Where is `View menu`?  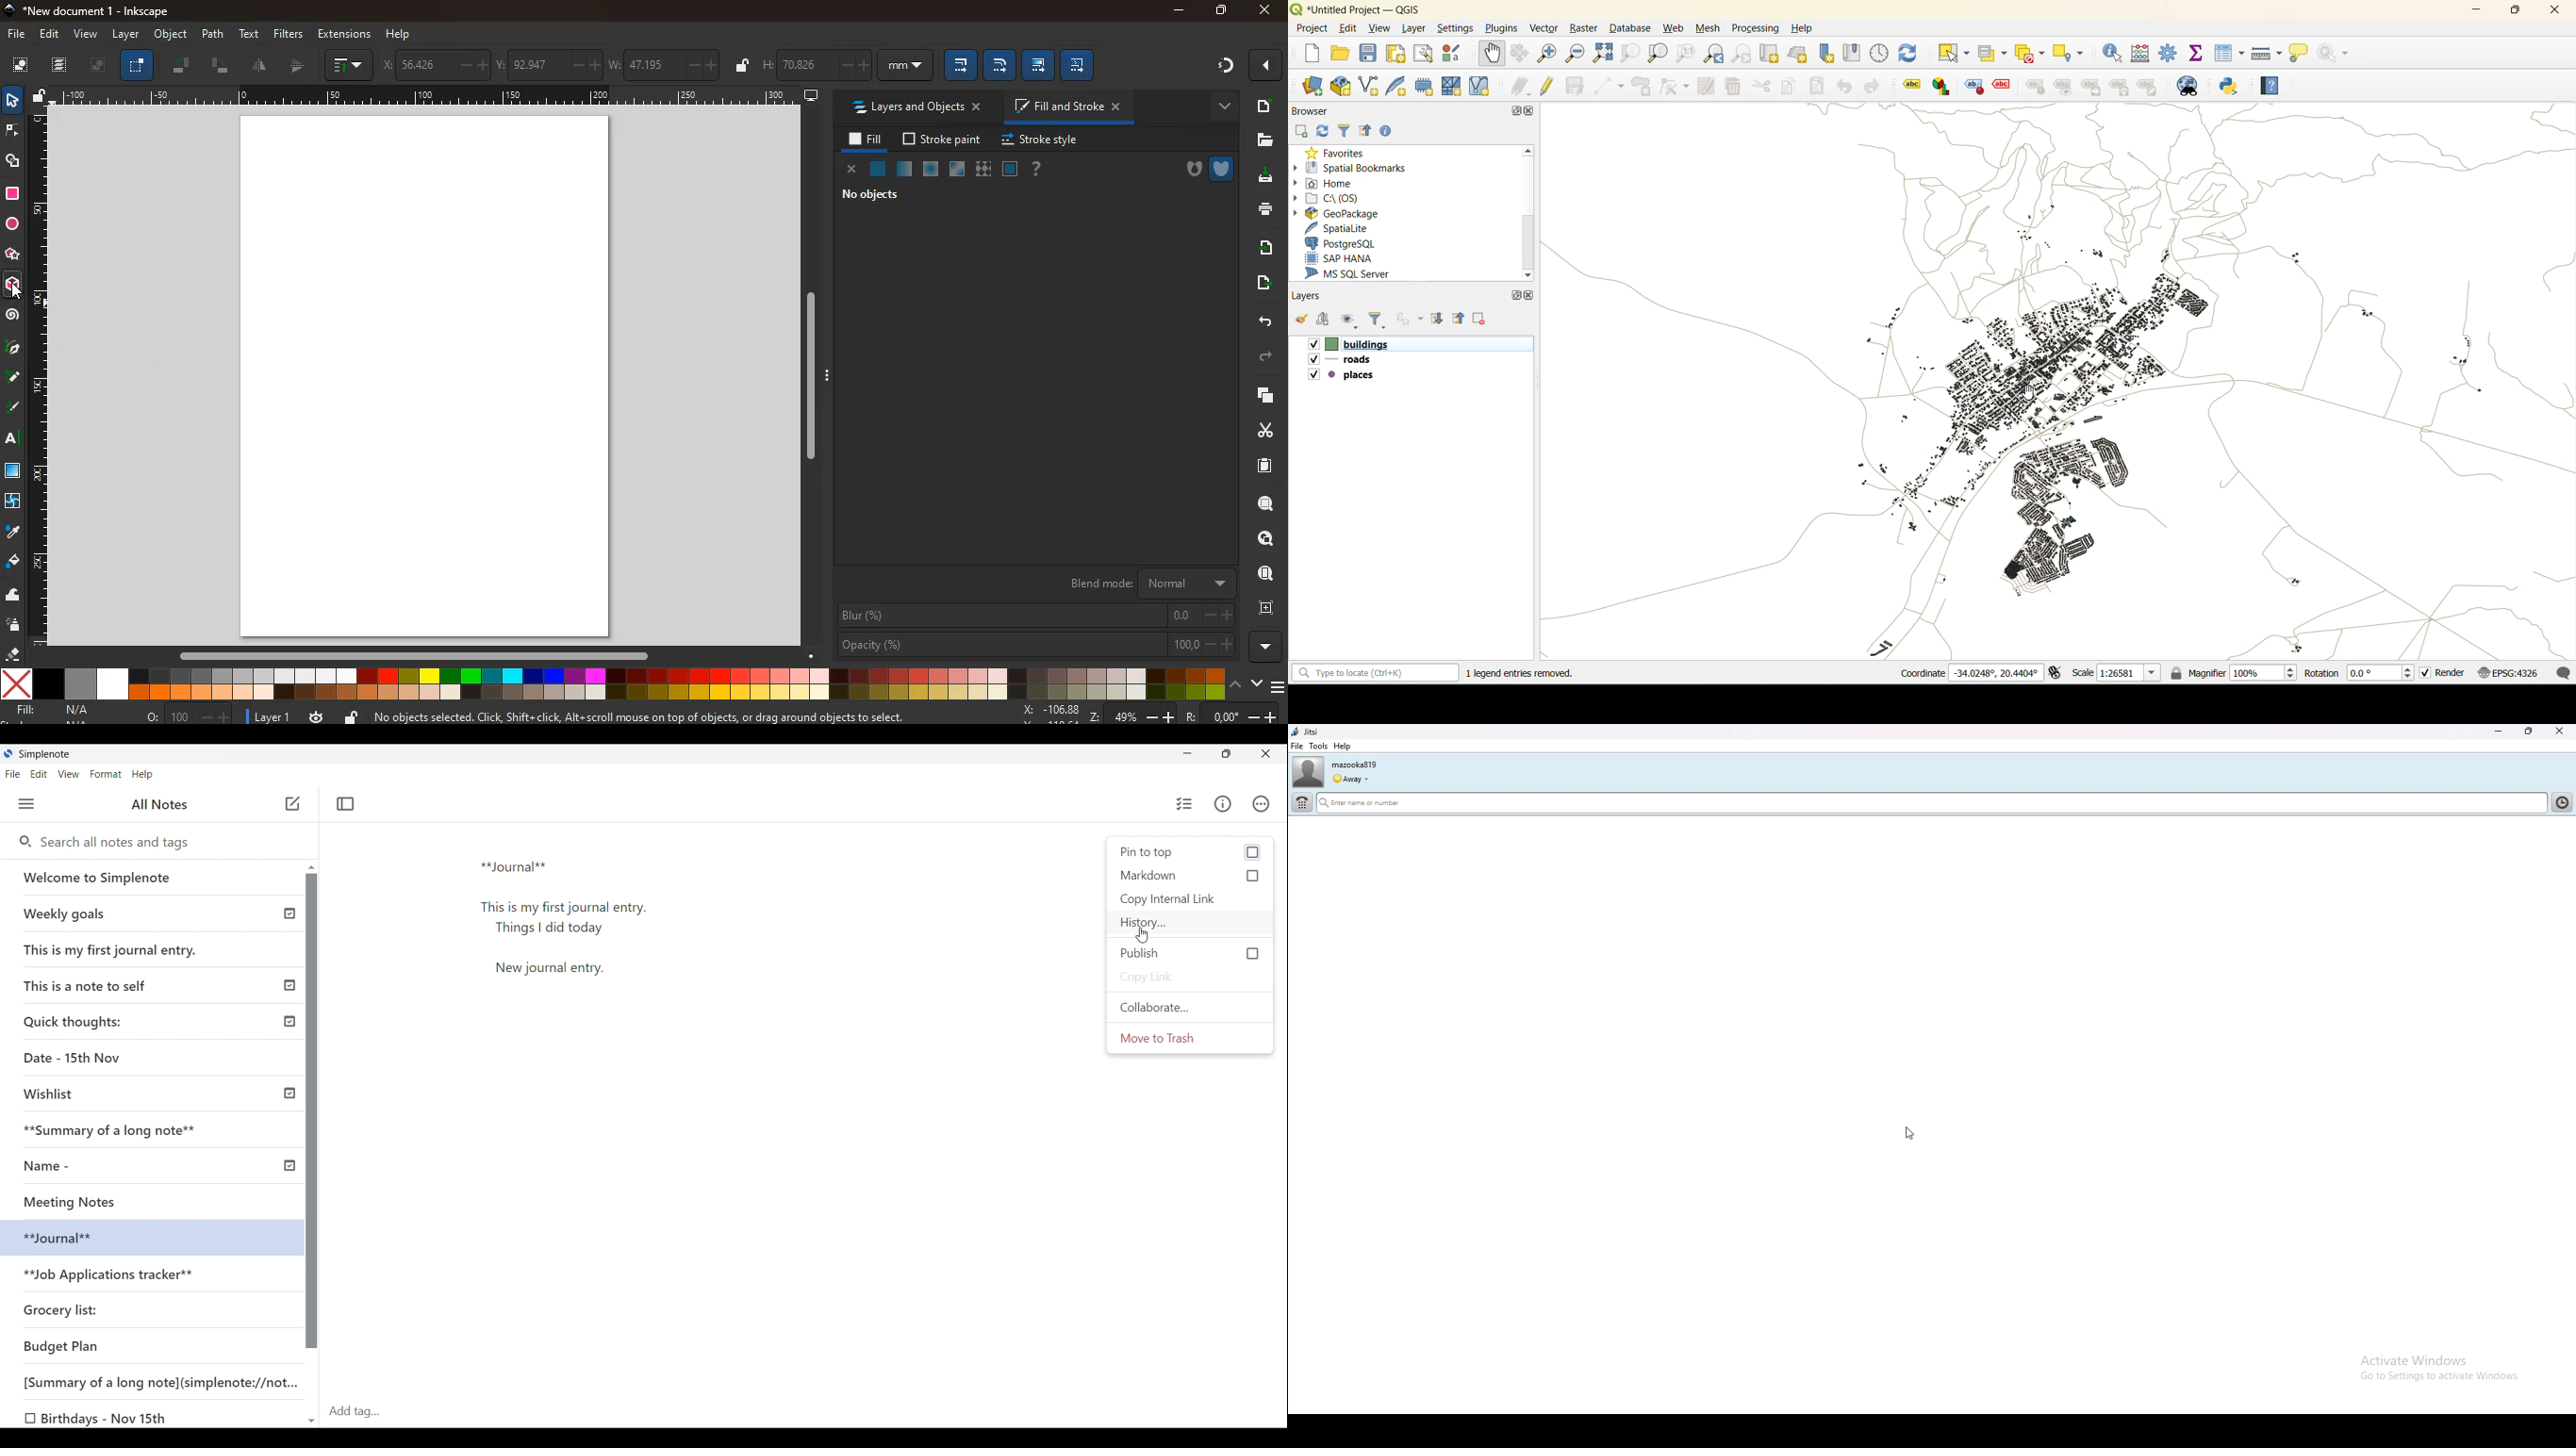 View menu is located at coordinates (69, 774).